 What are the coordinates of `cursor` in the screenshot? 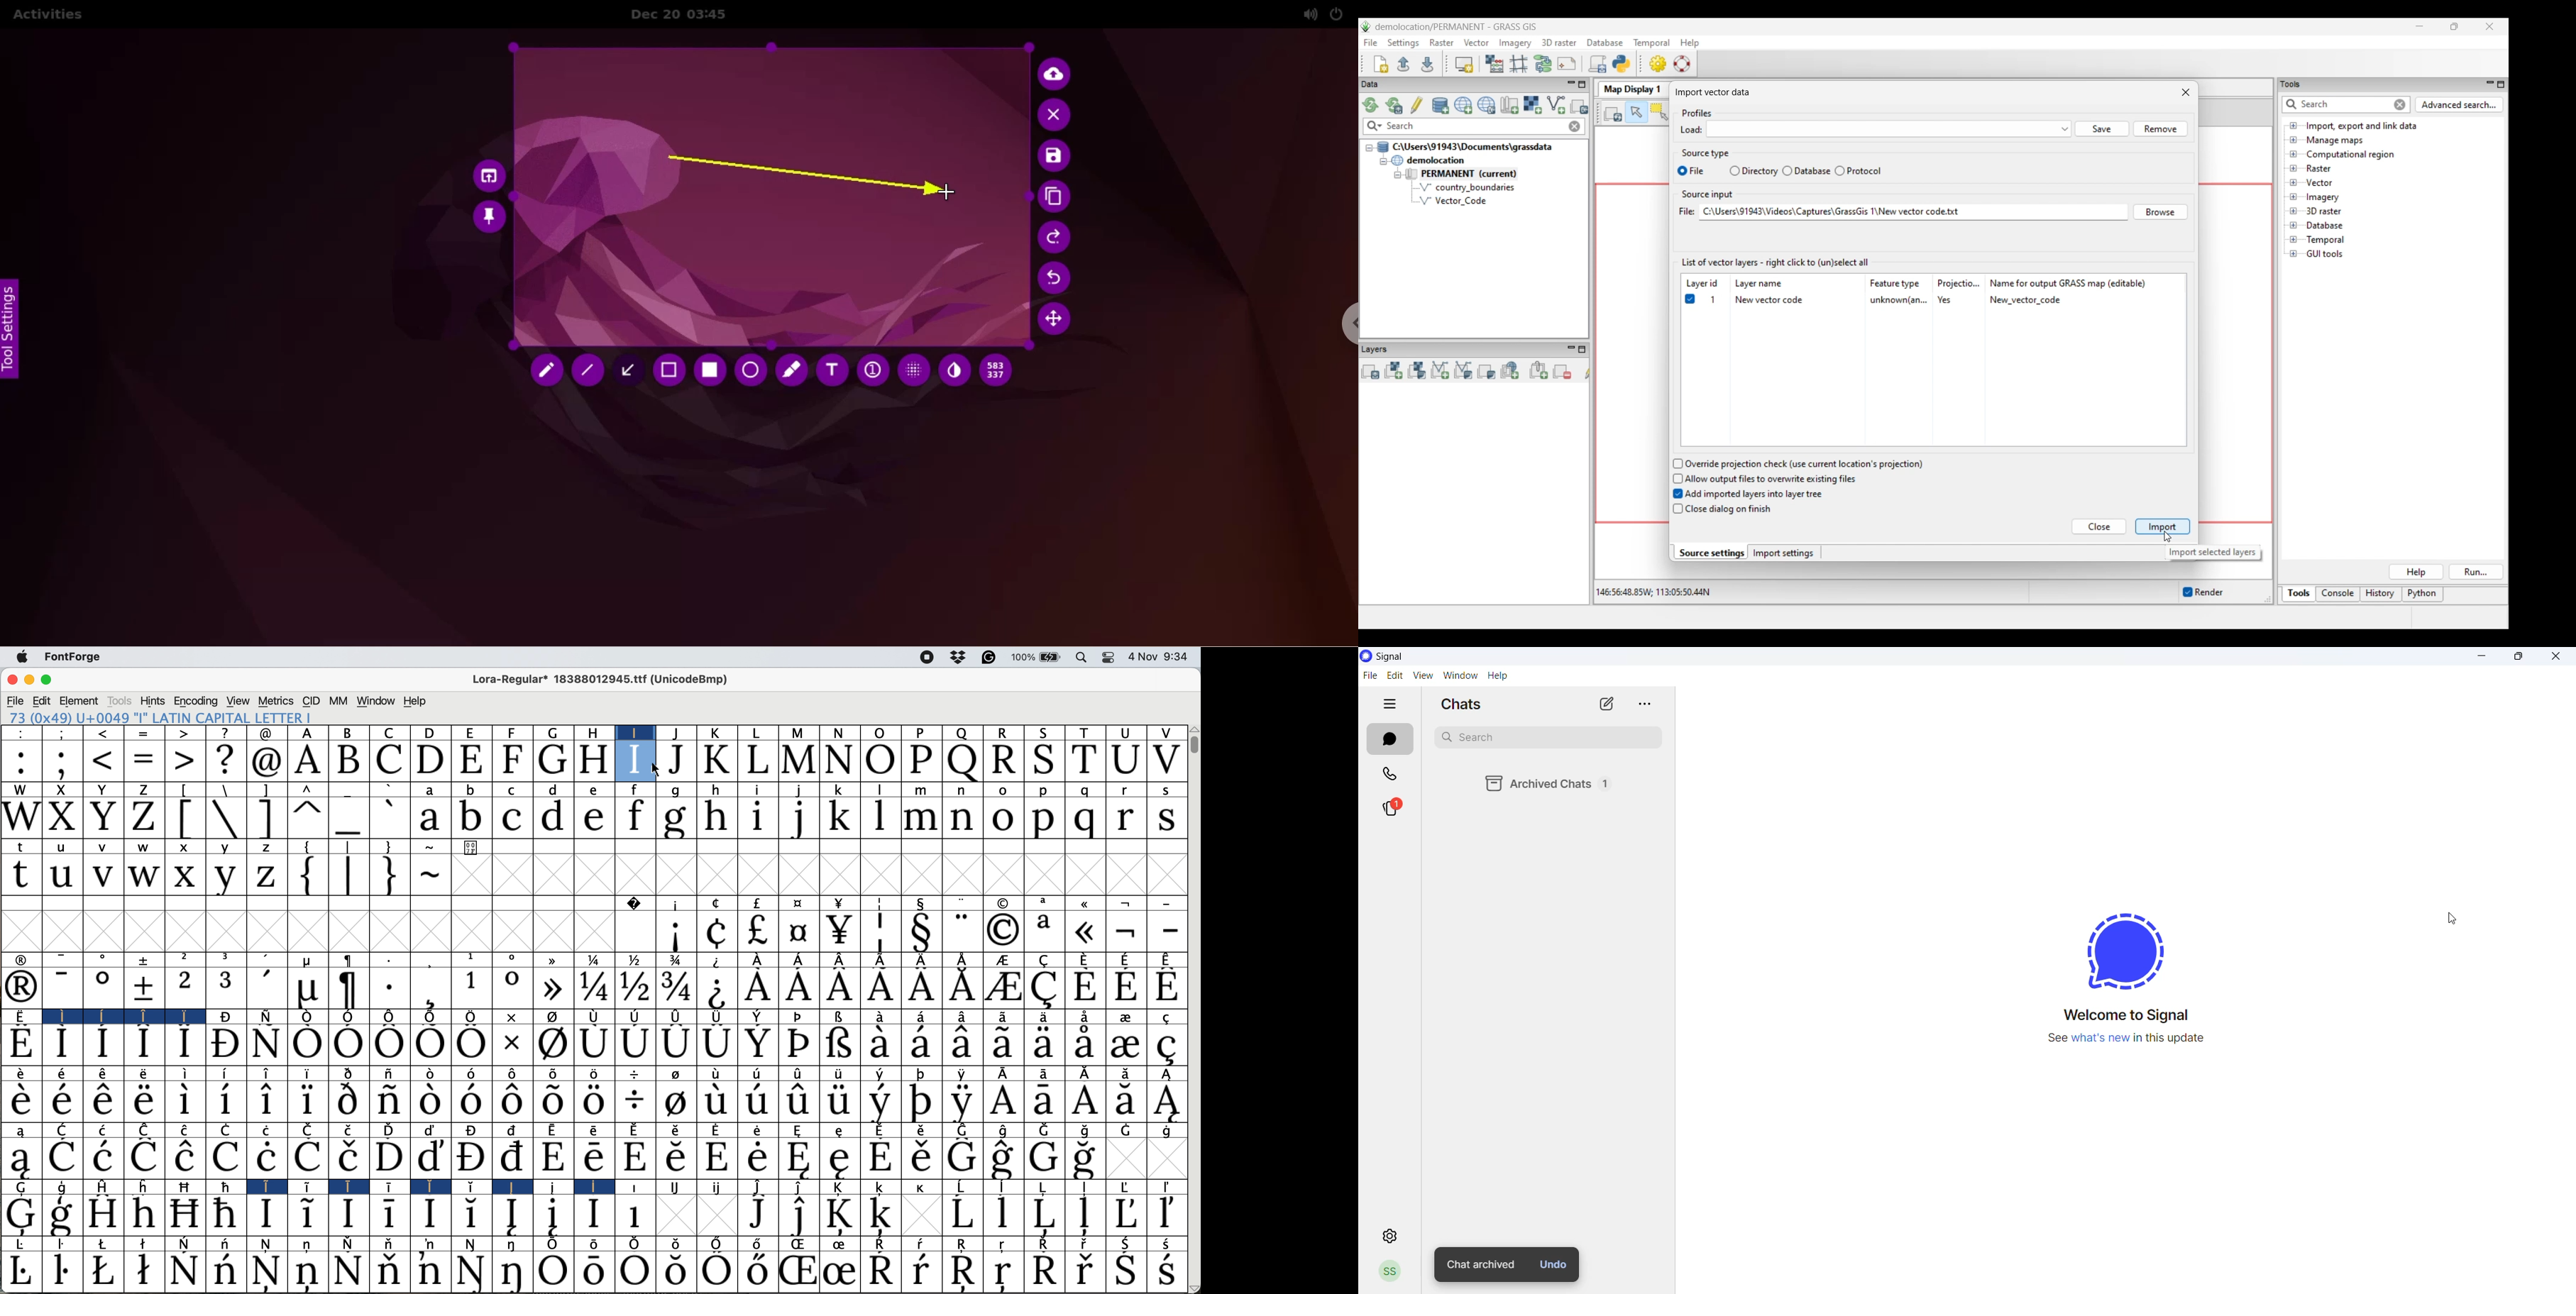 It's located at (2452, 917).